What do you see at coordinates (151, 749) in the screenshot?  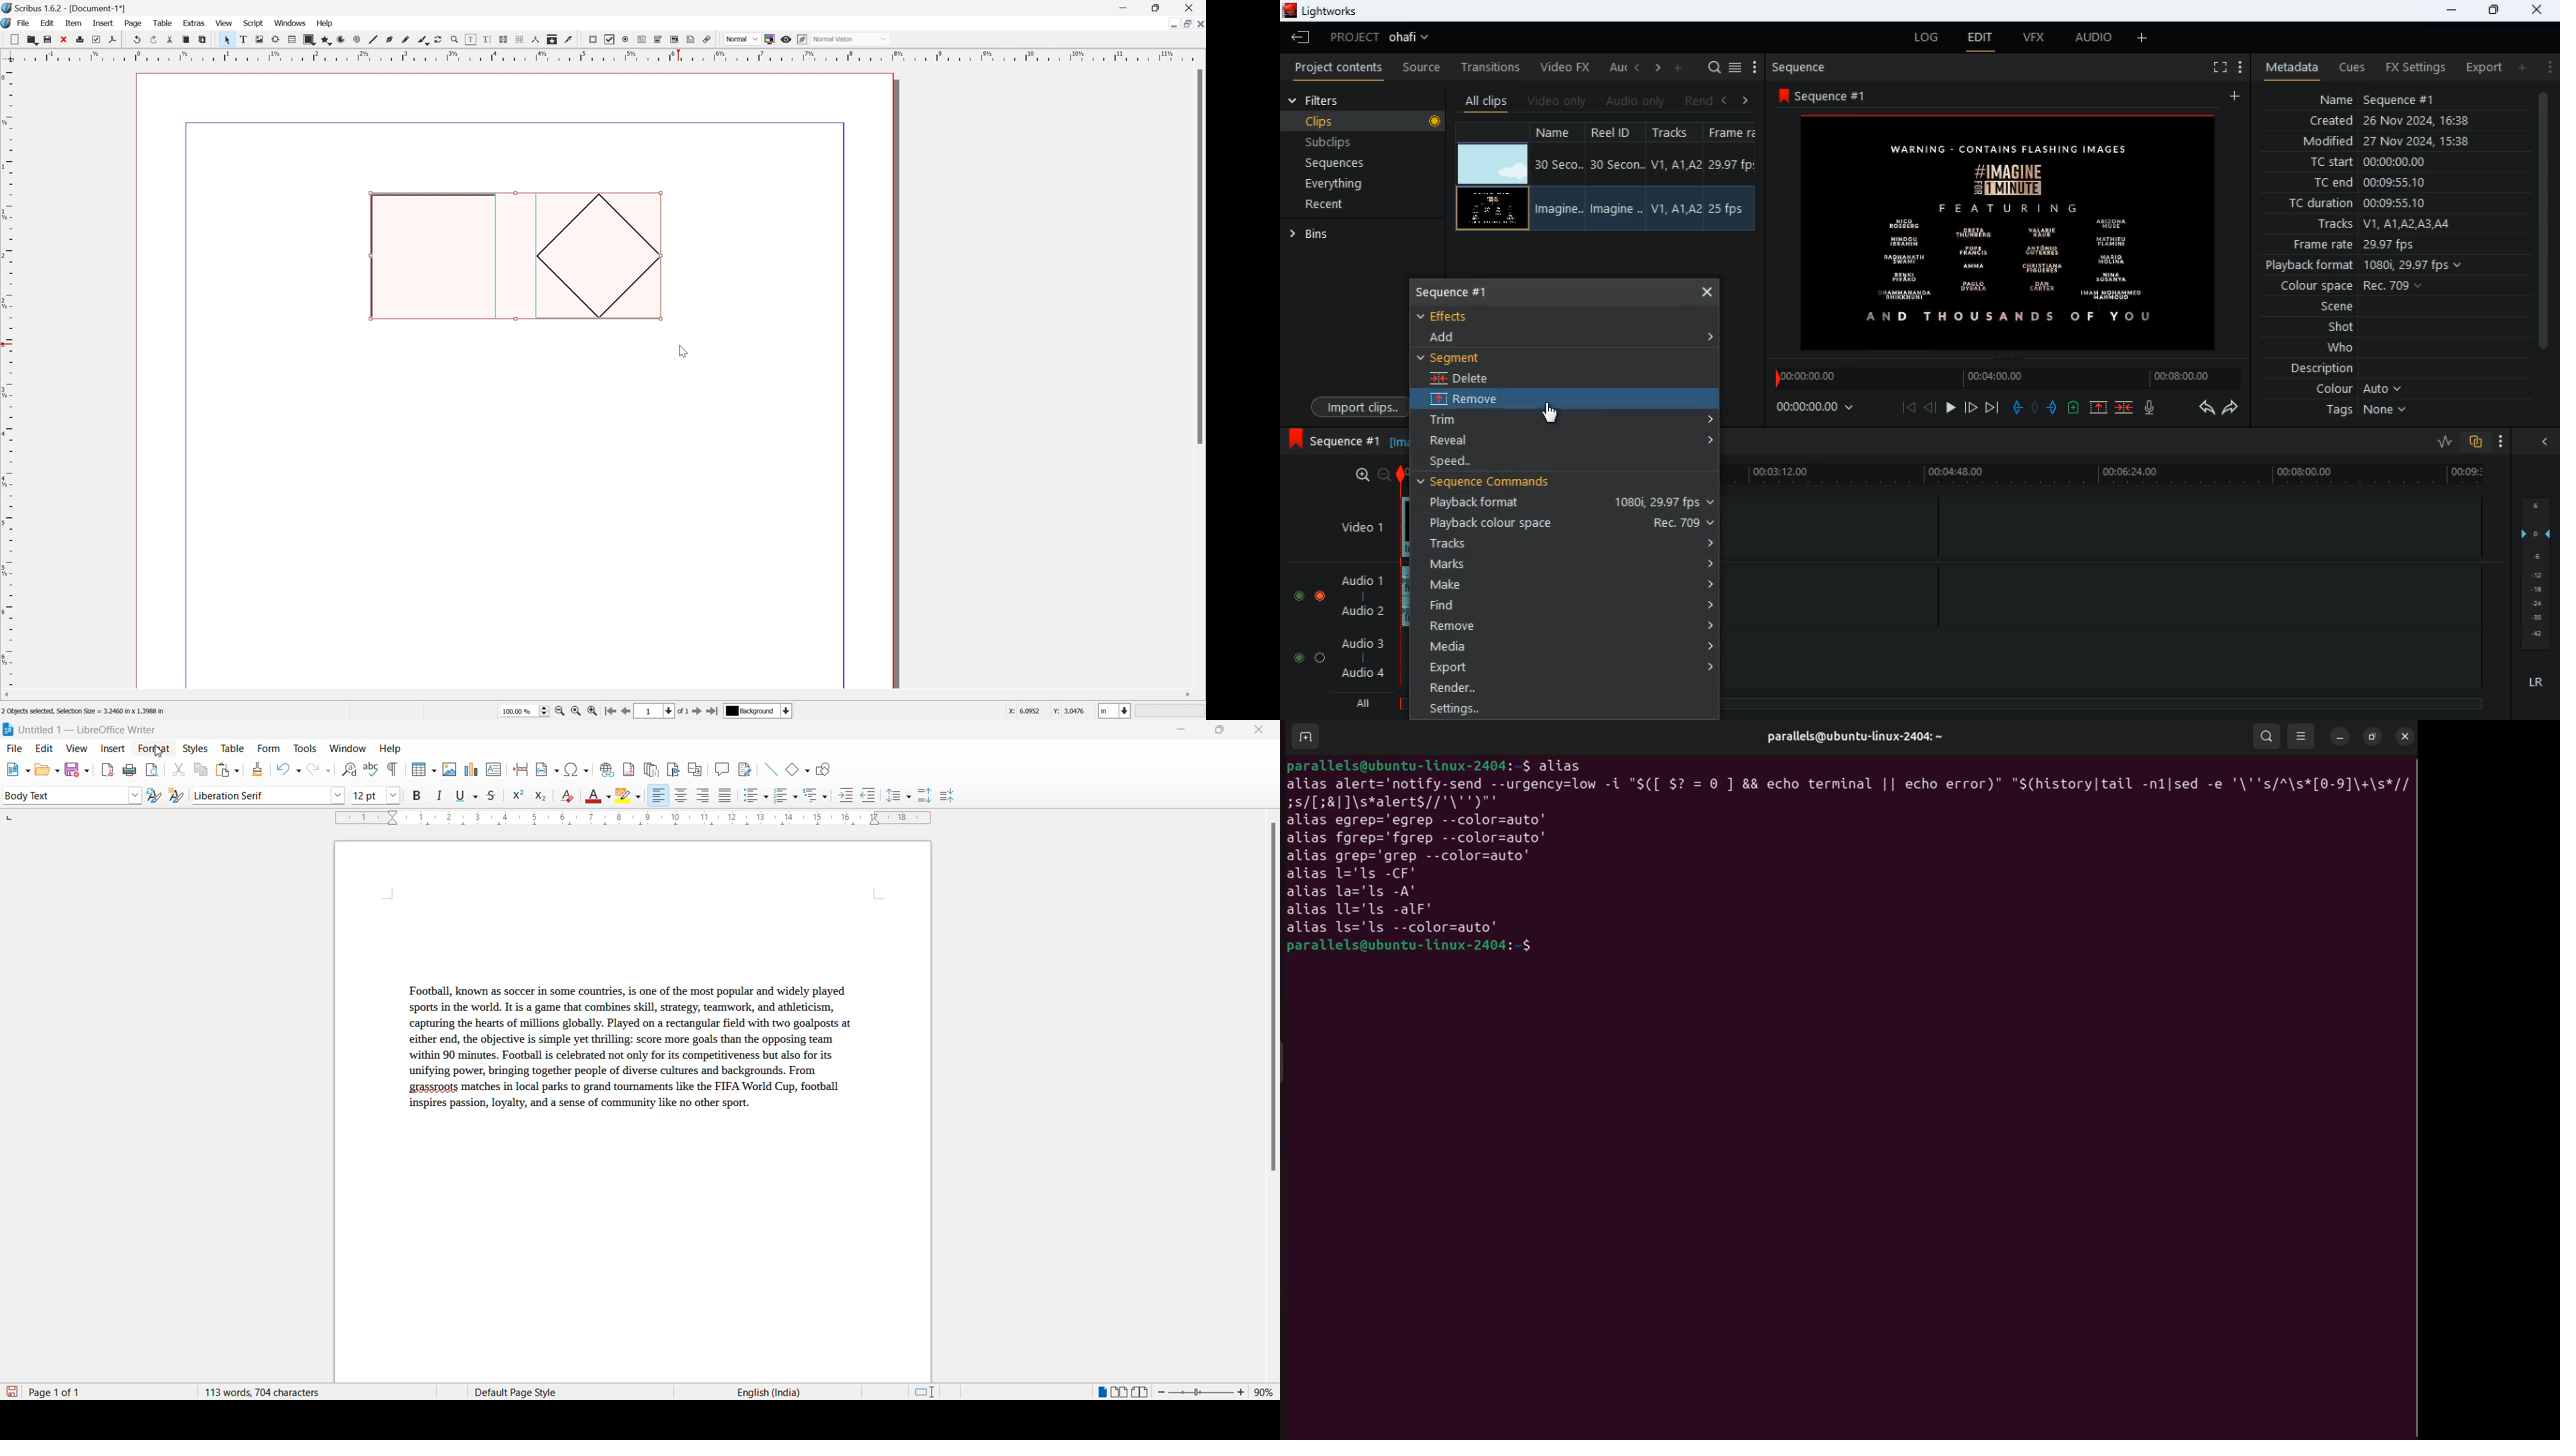 I see `format` at bounding box center [151, 749].